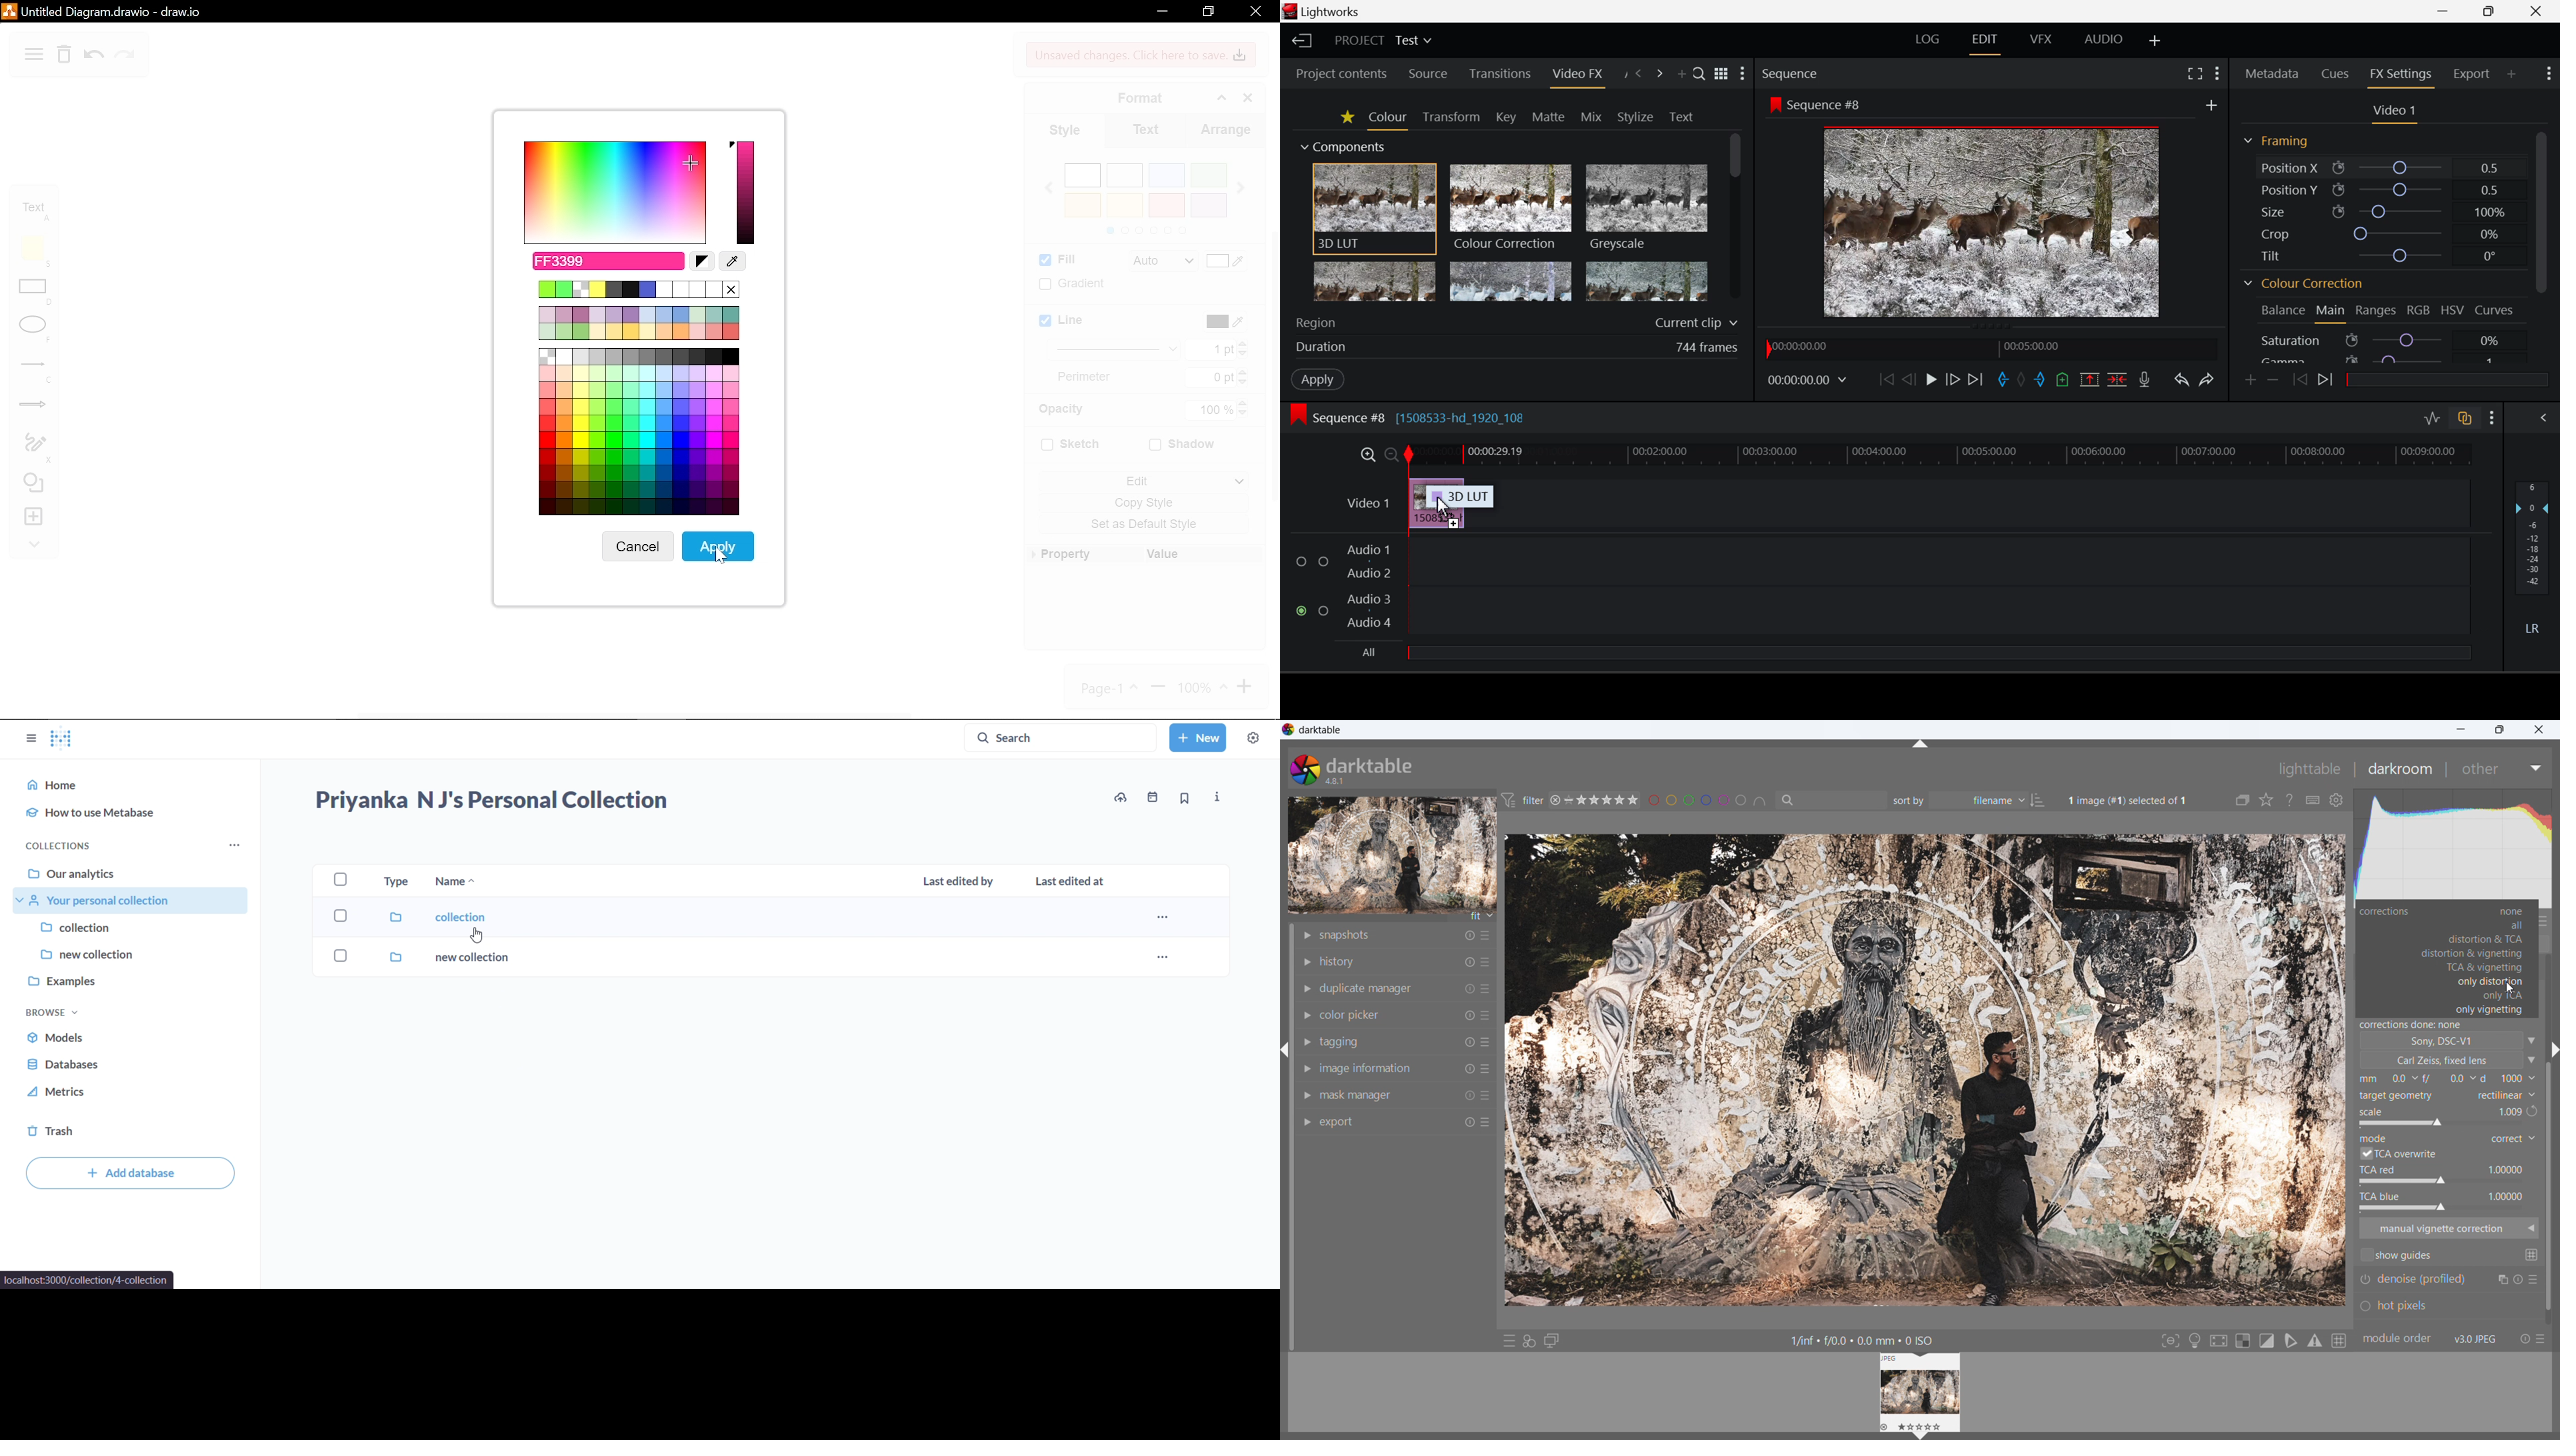 Image resolution: width=2576 pixels, height=1456 pixels. Describe the element at coordinates (2540, 417) in the screenshot. I see `Show Audio Mix` at that location.